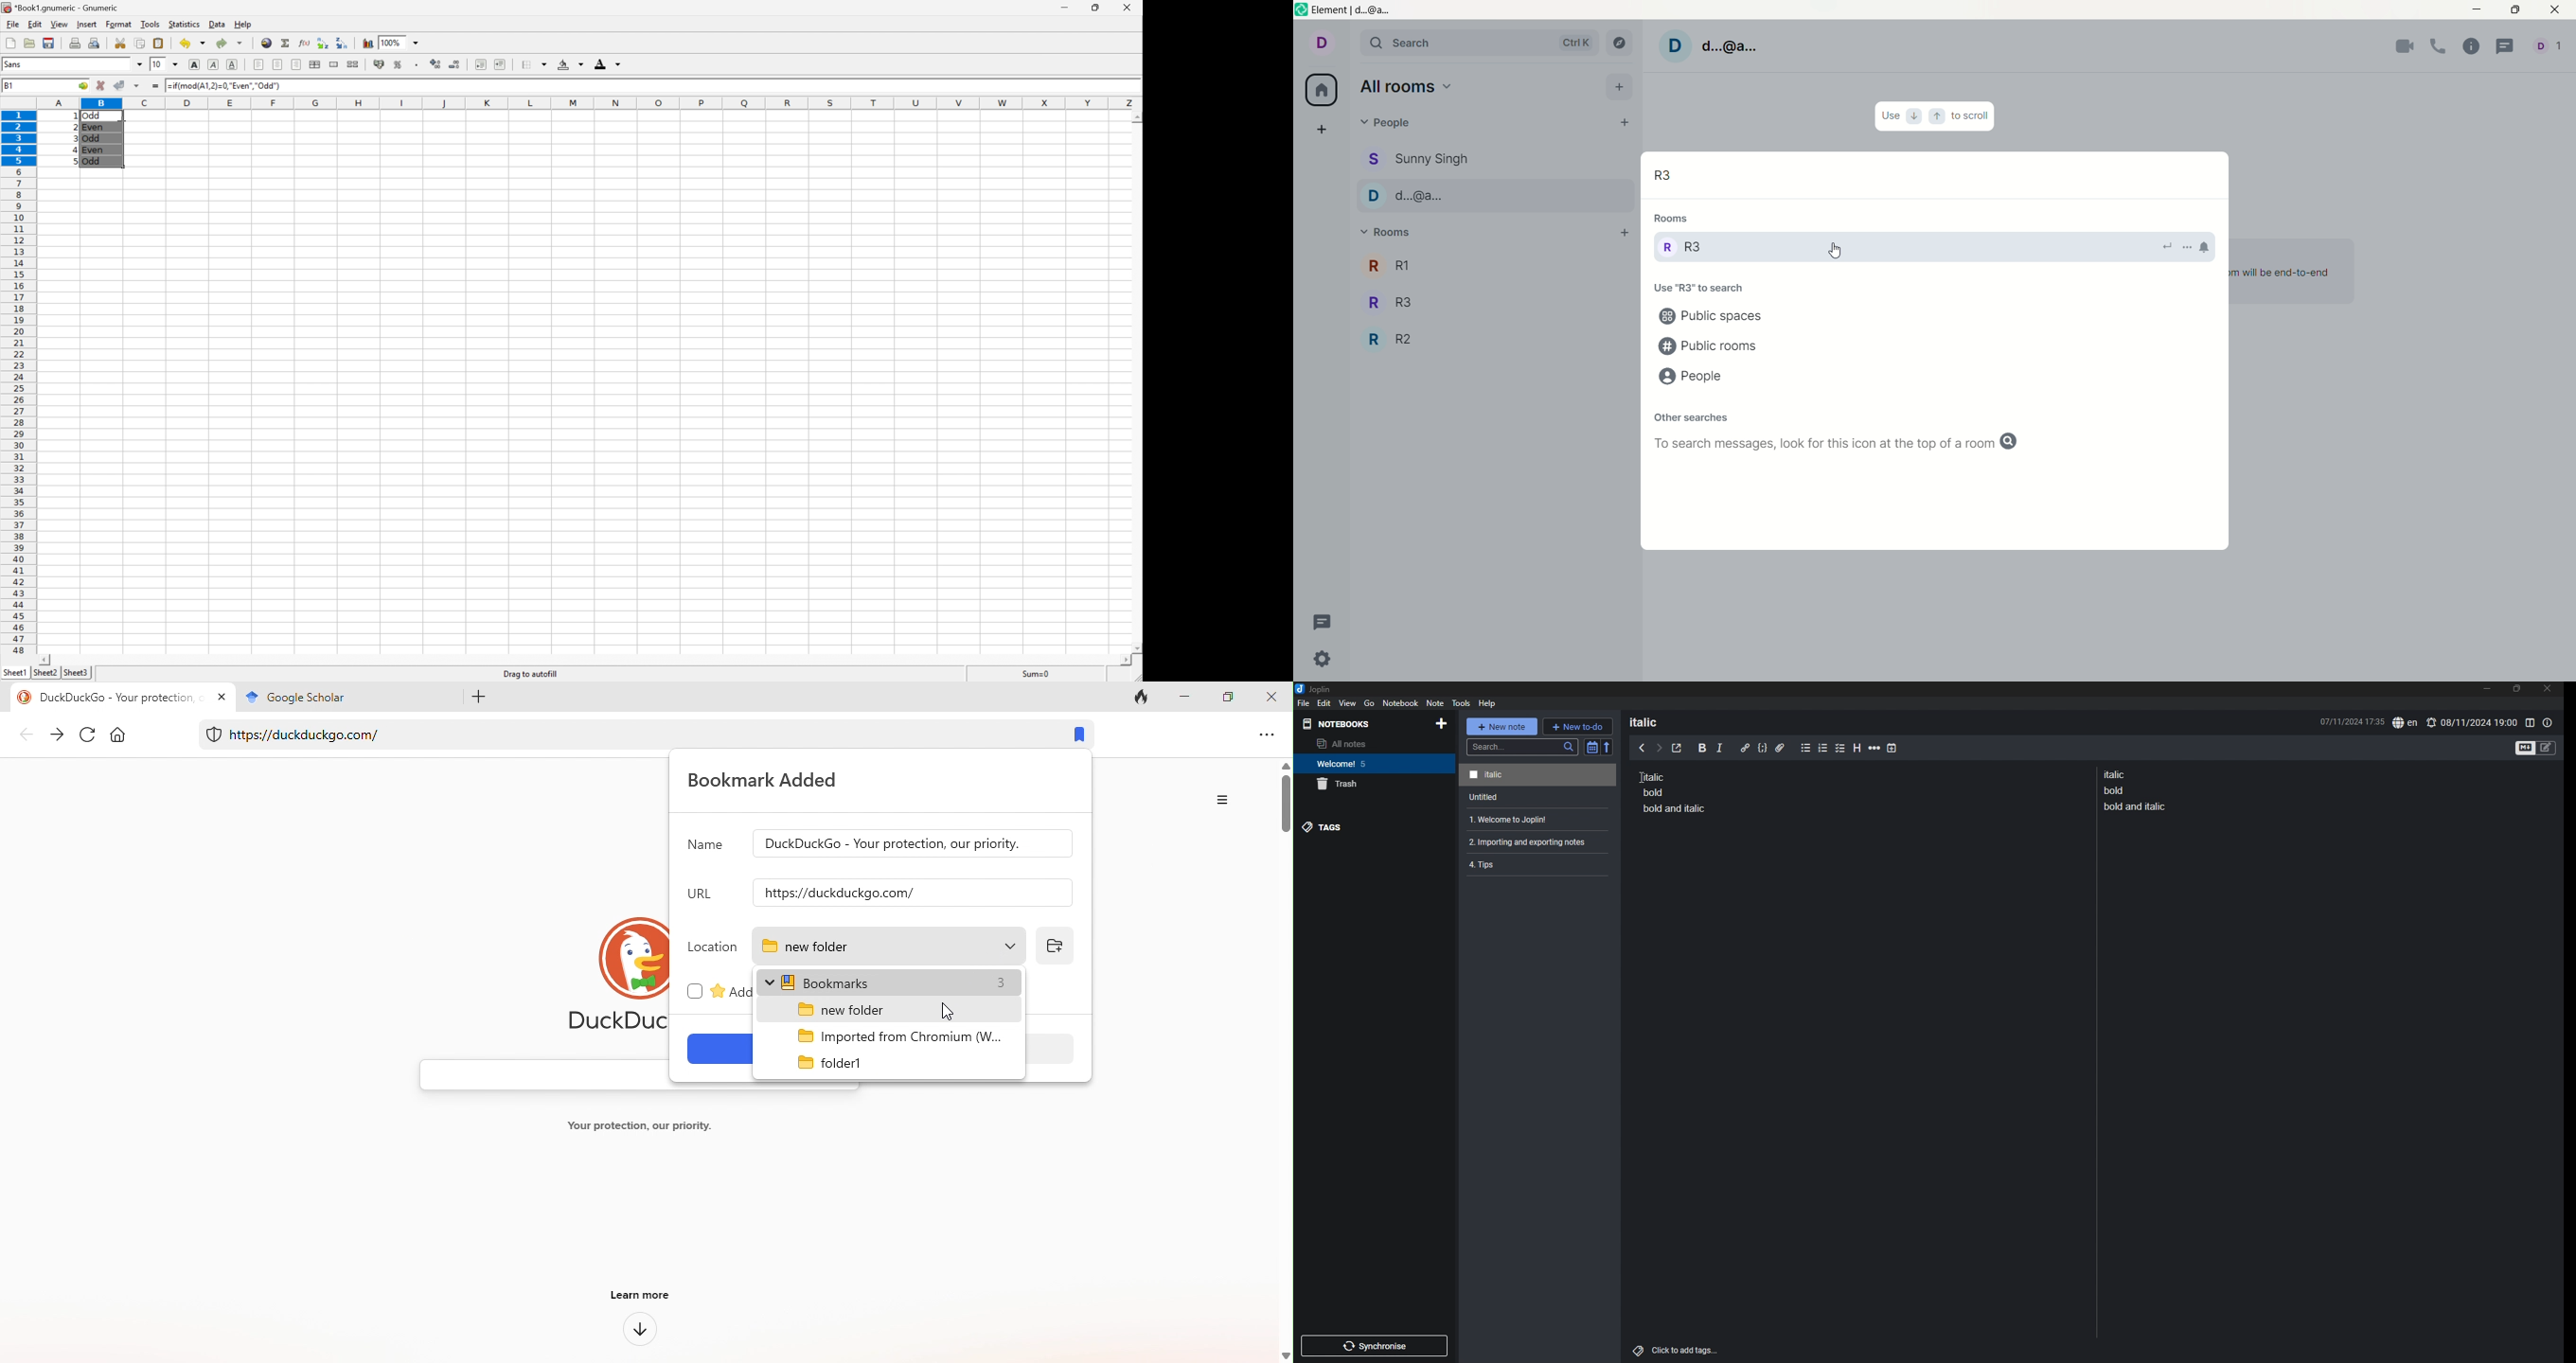 Image resolution: width=2576 pixels, height=1372 pixels. I want to click on element, so click(1355, 11).